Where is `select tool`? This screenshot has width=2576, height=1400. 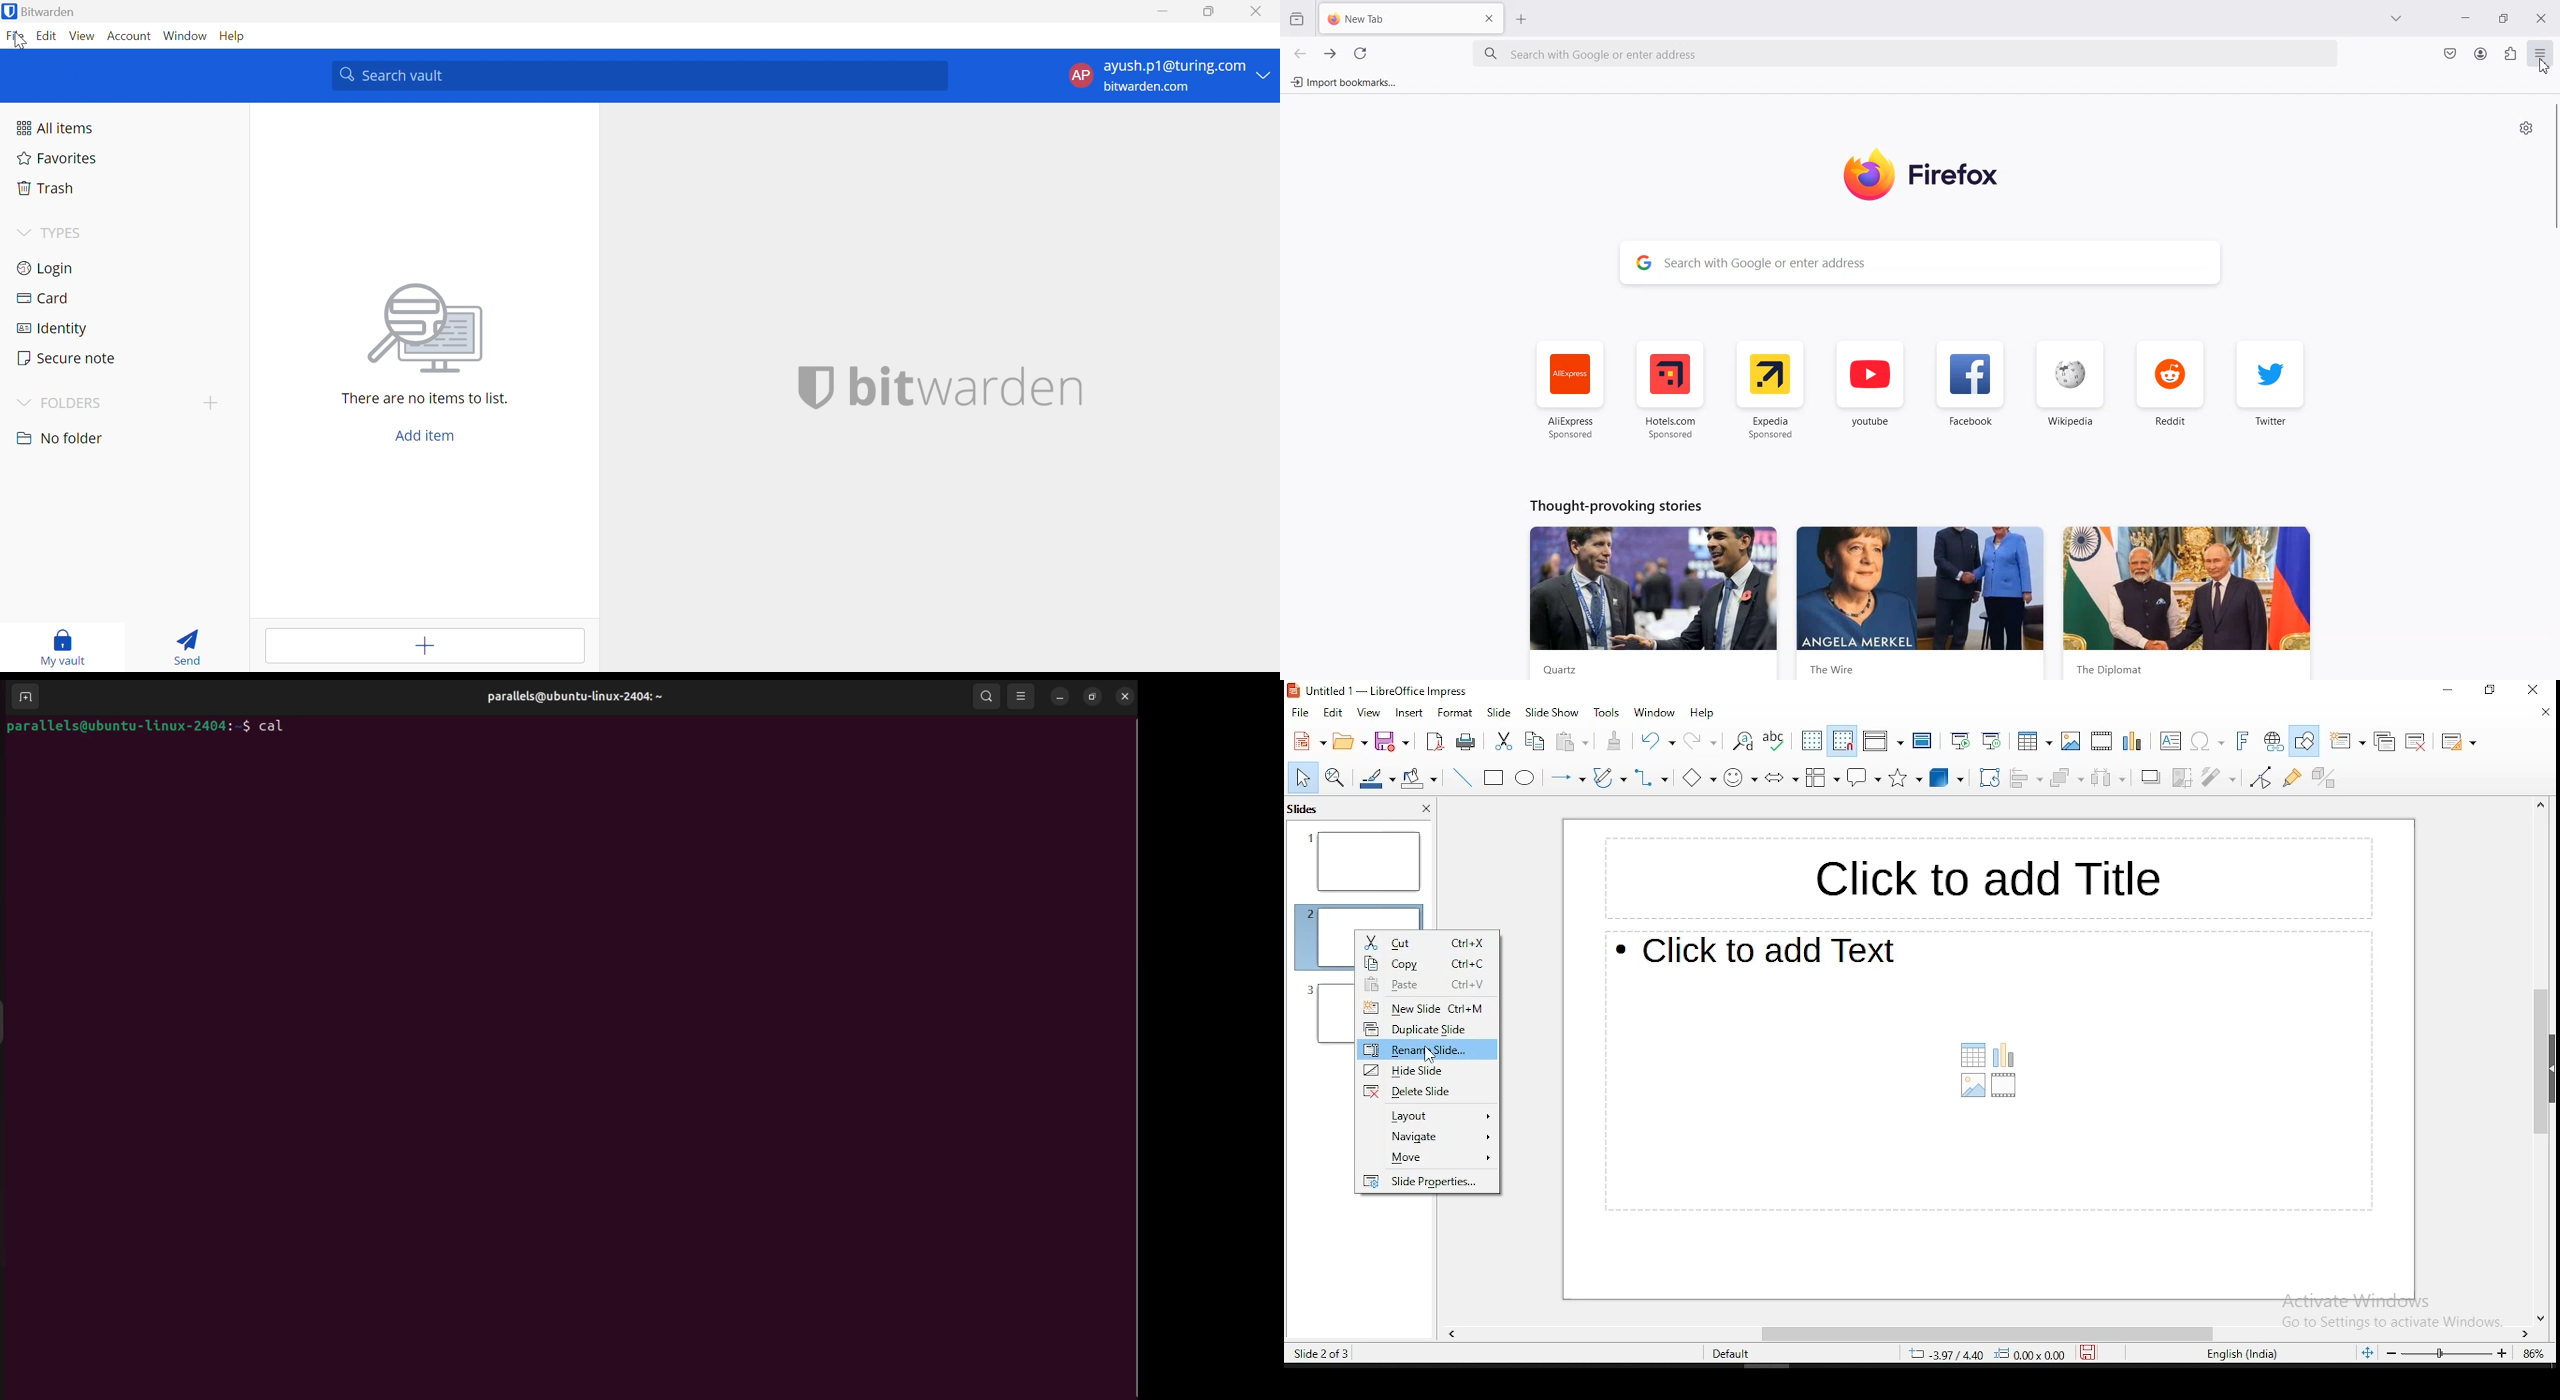
select tool is located at coordinates (1300, 777).